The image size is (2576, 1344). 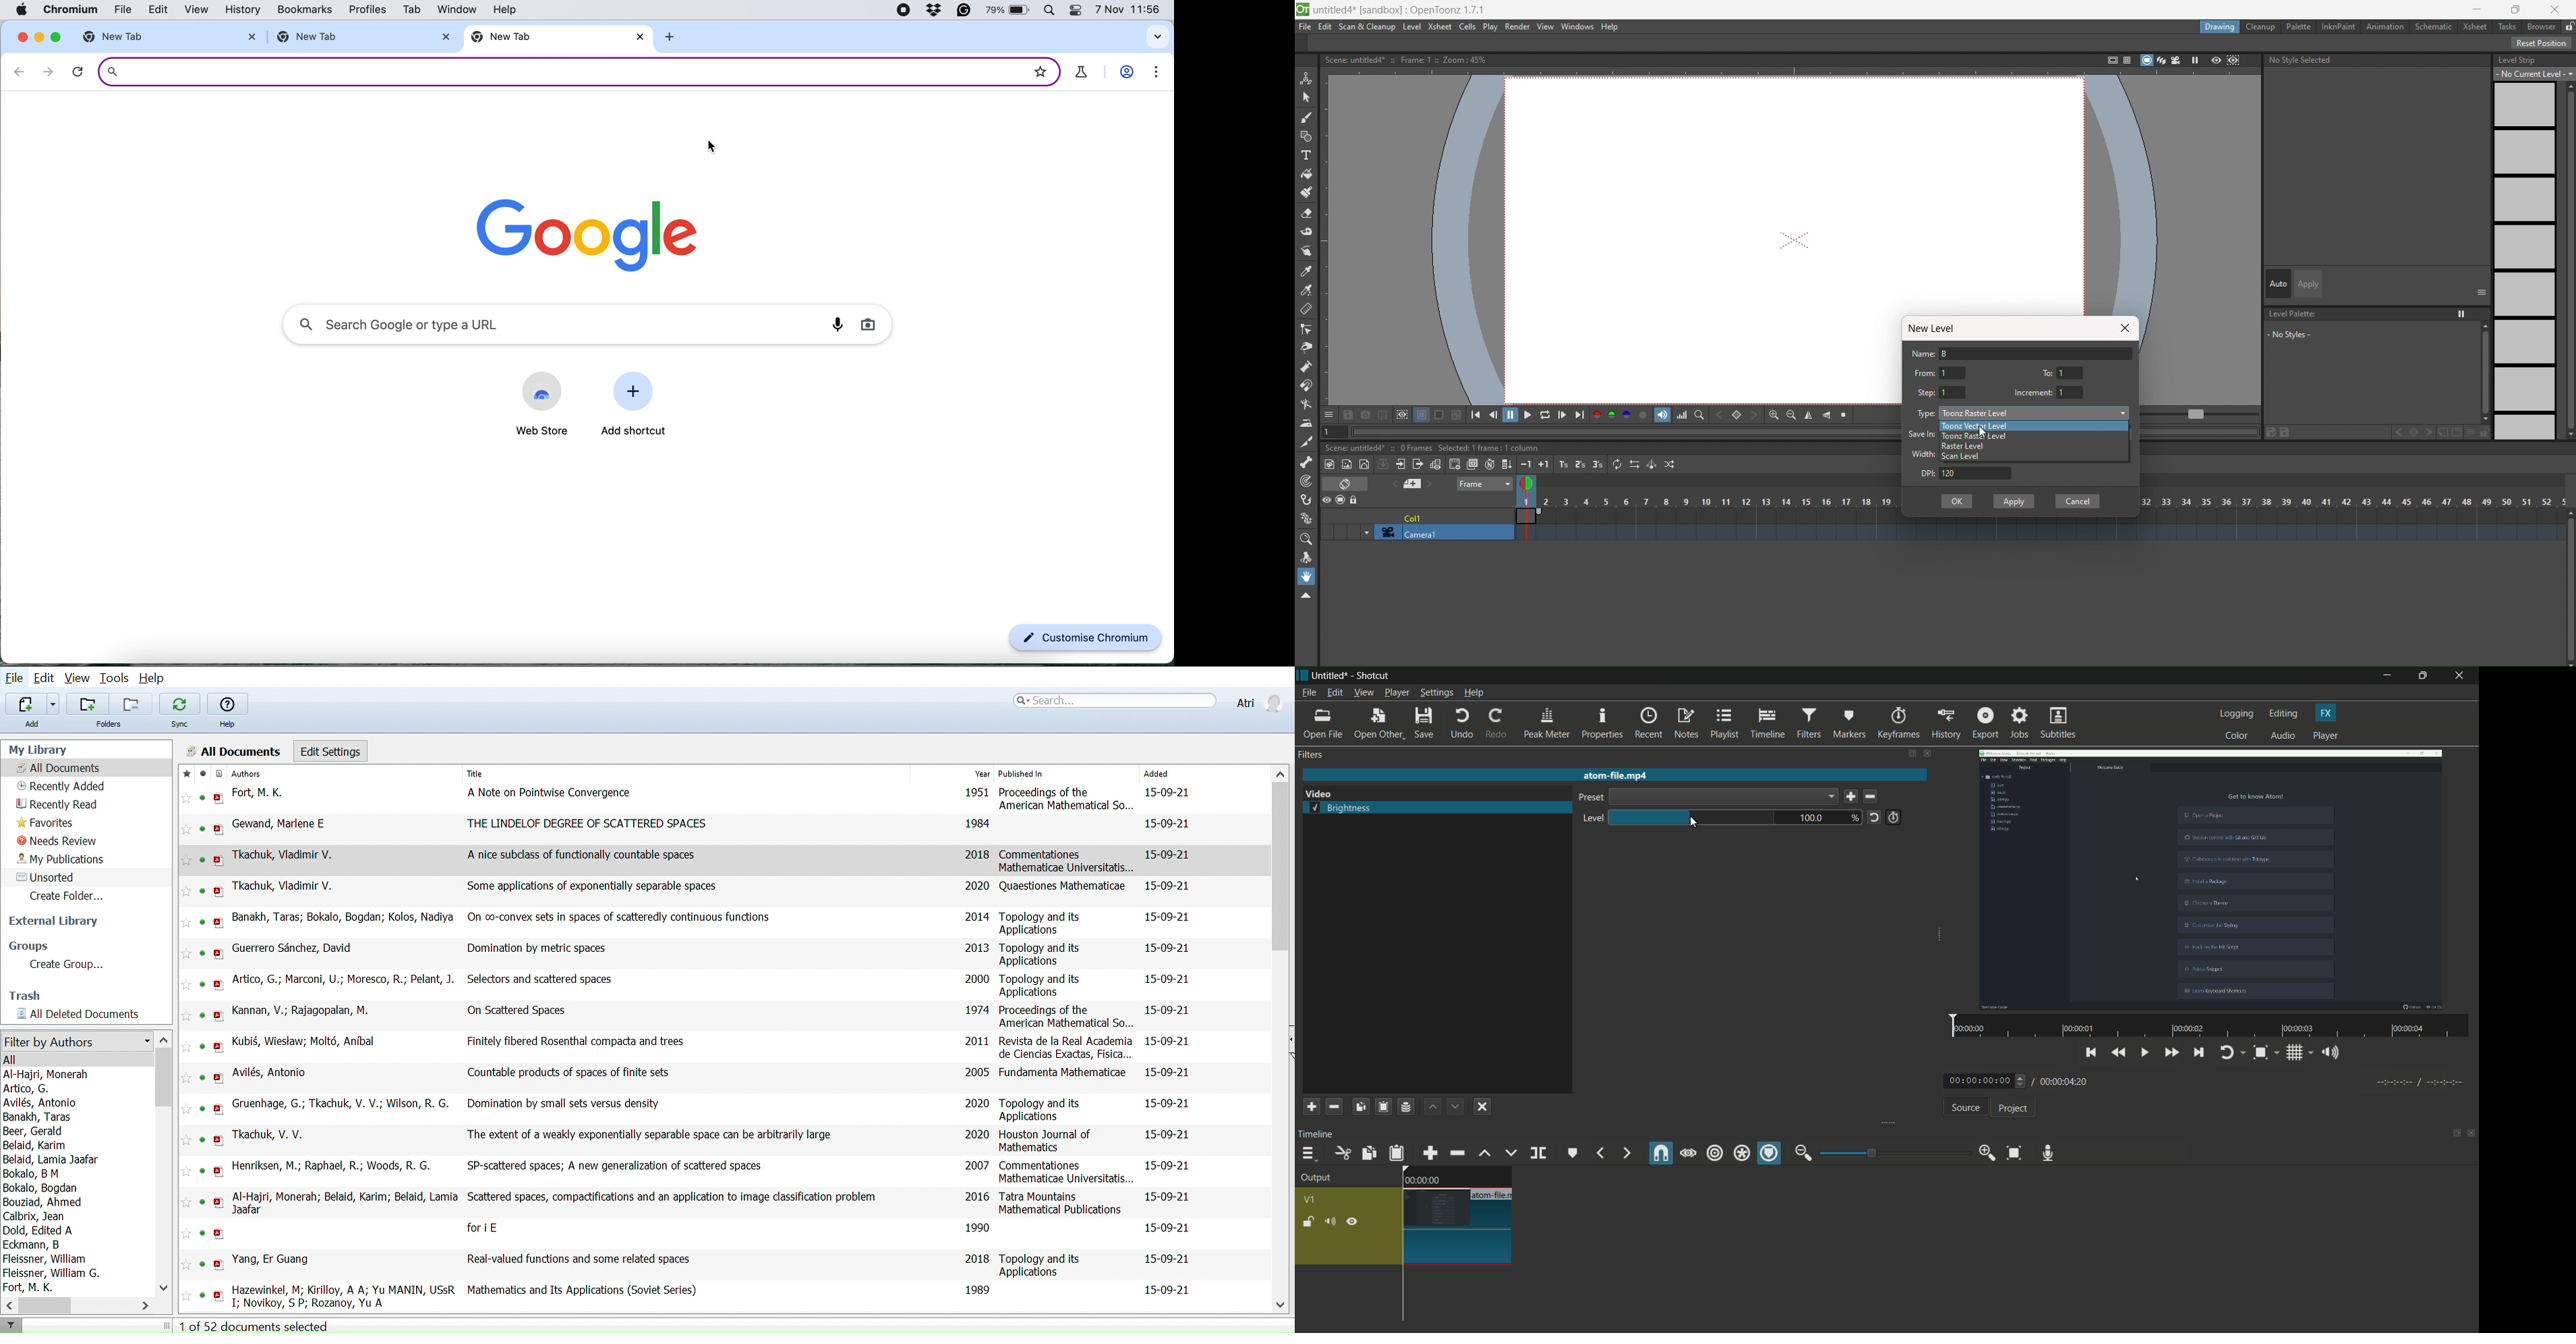 I want to click on Add this reference to favorites, so click(x=187, y=1110).